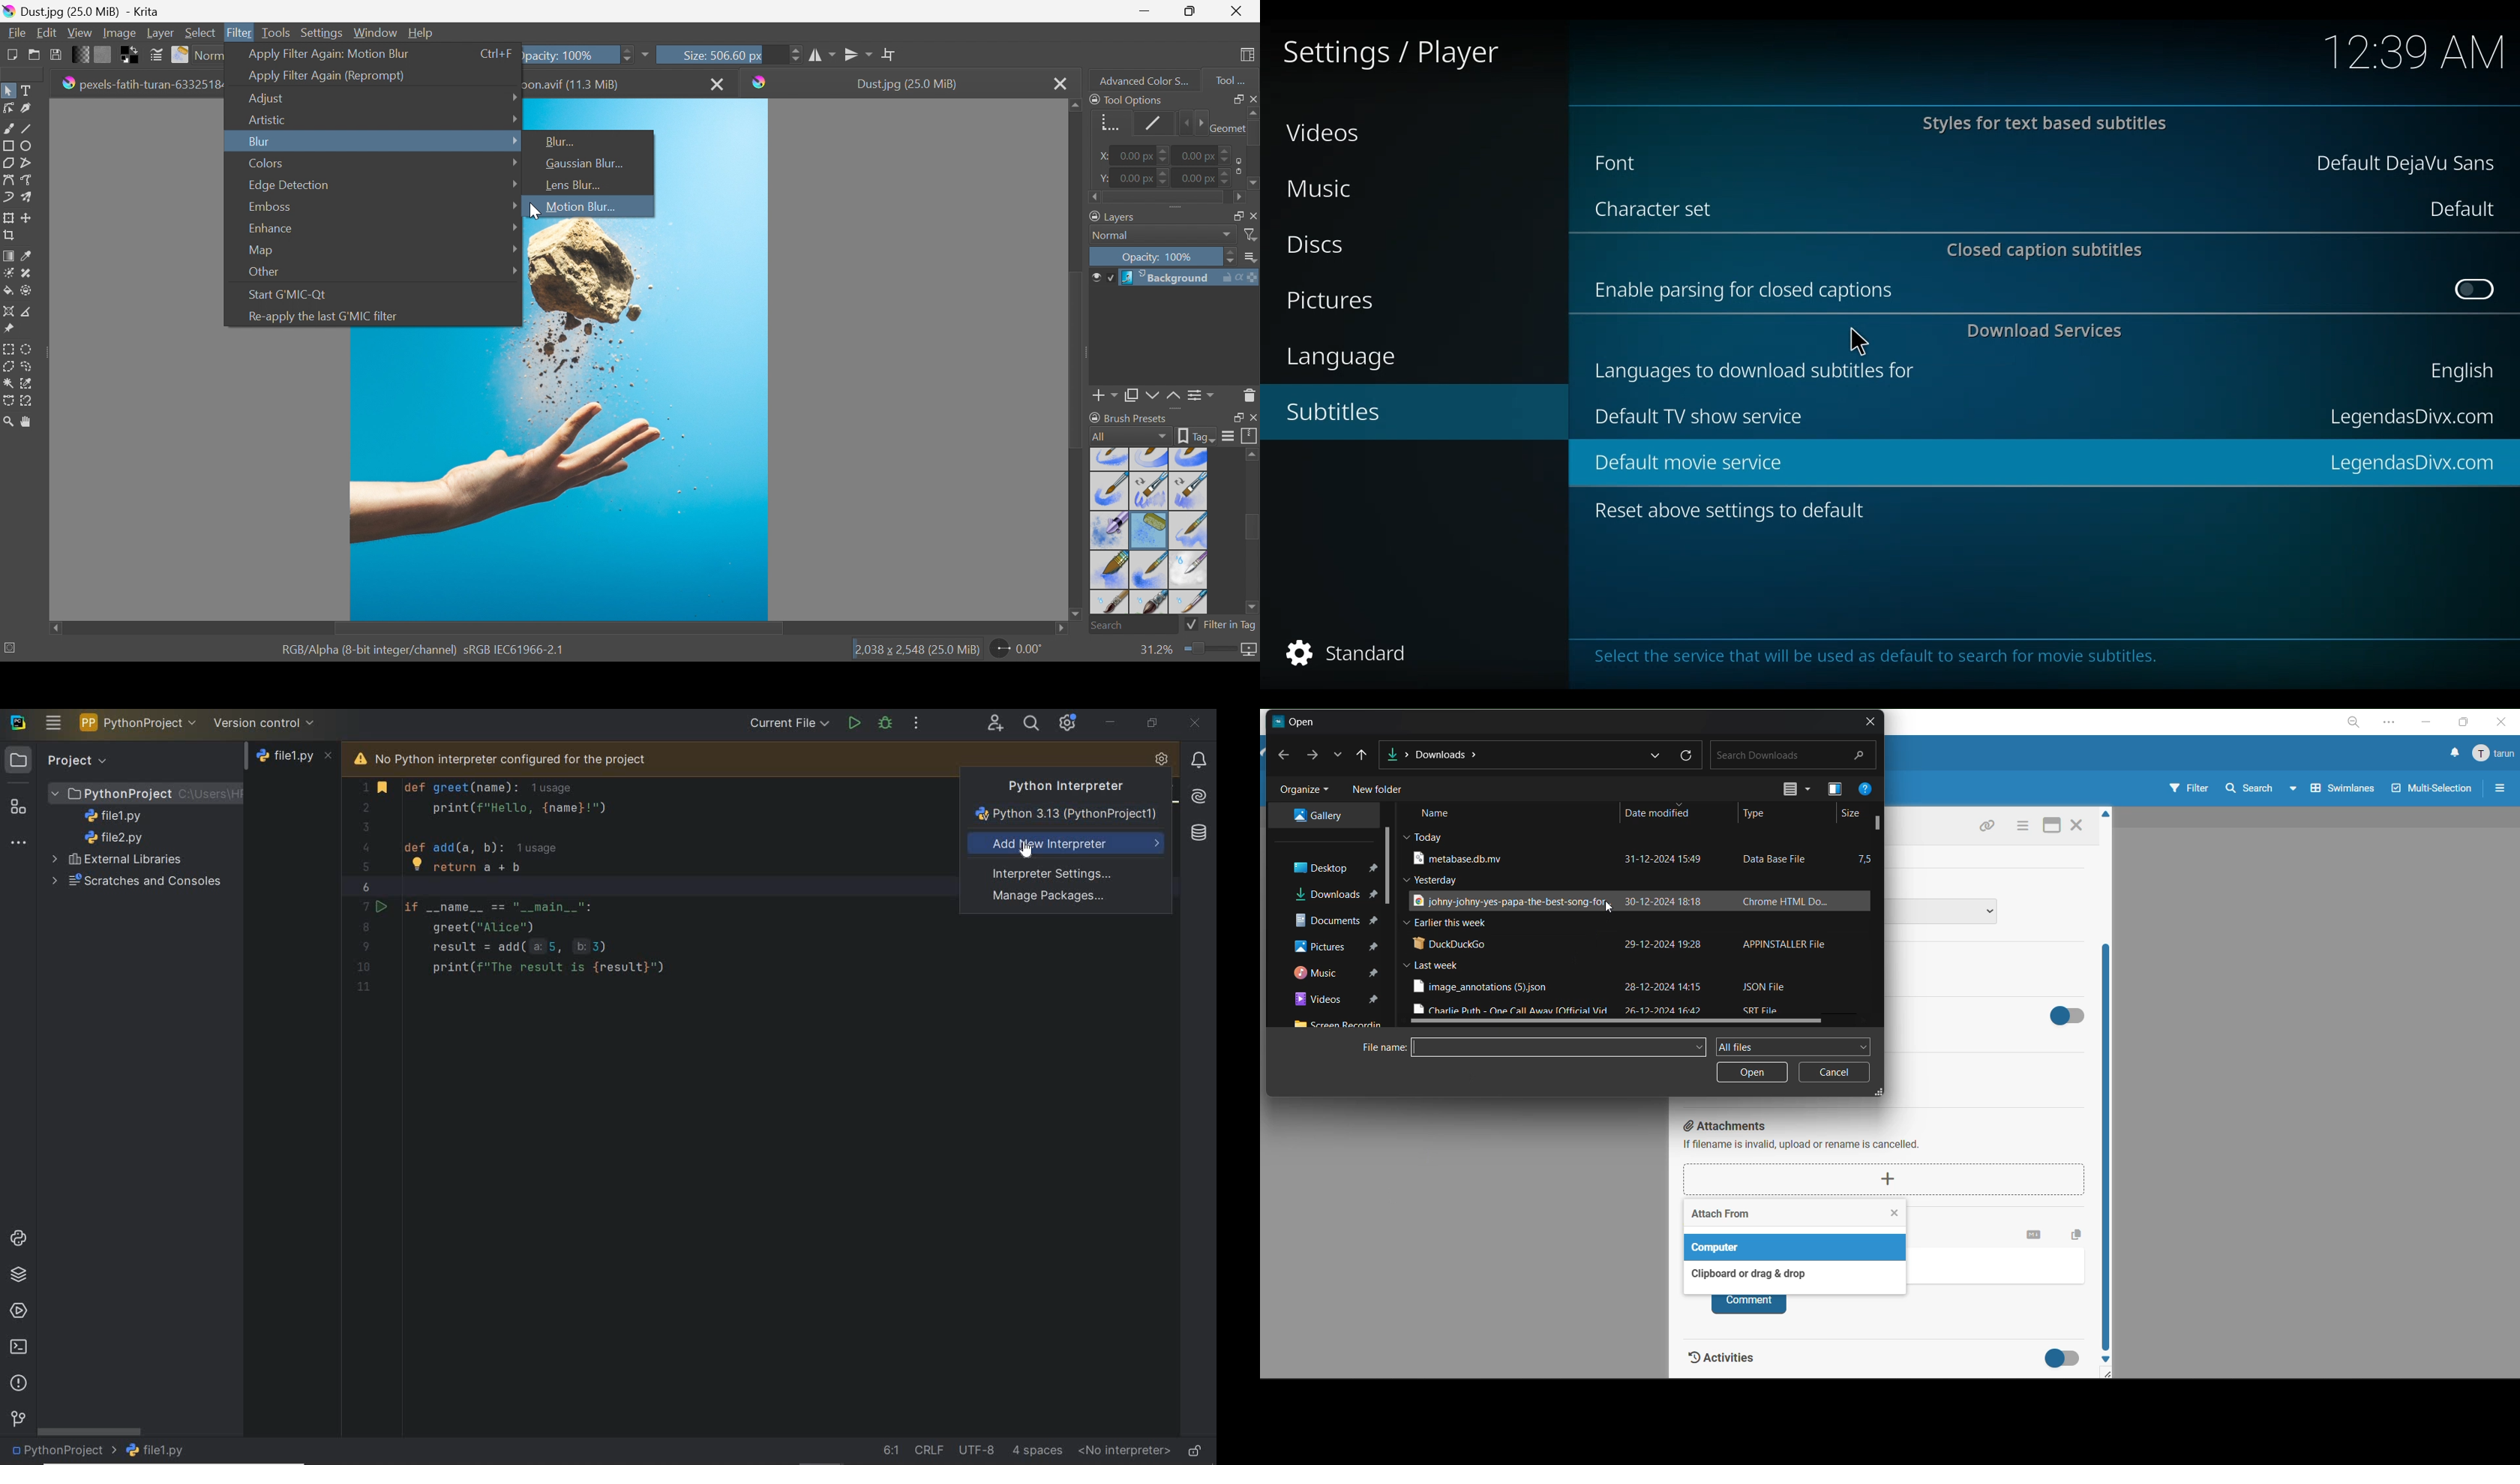  What do you see at coordinates (1792, 1045) in the screenshot?
I see `all files` at bounding box center [1792, 1045].